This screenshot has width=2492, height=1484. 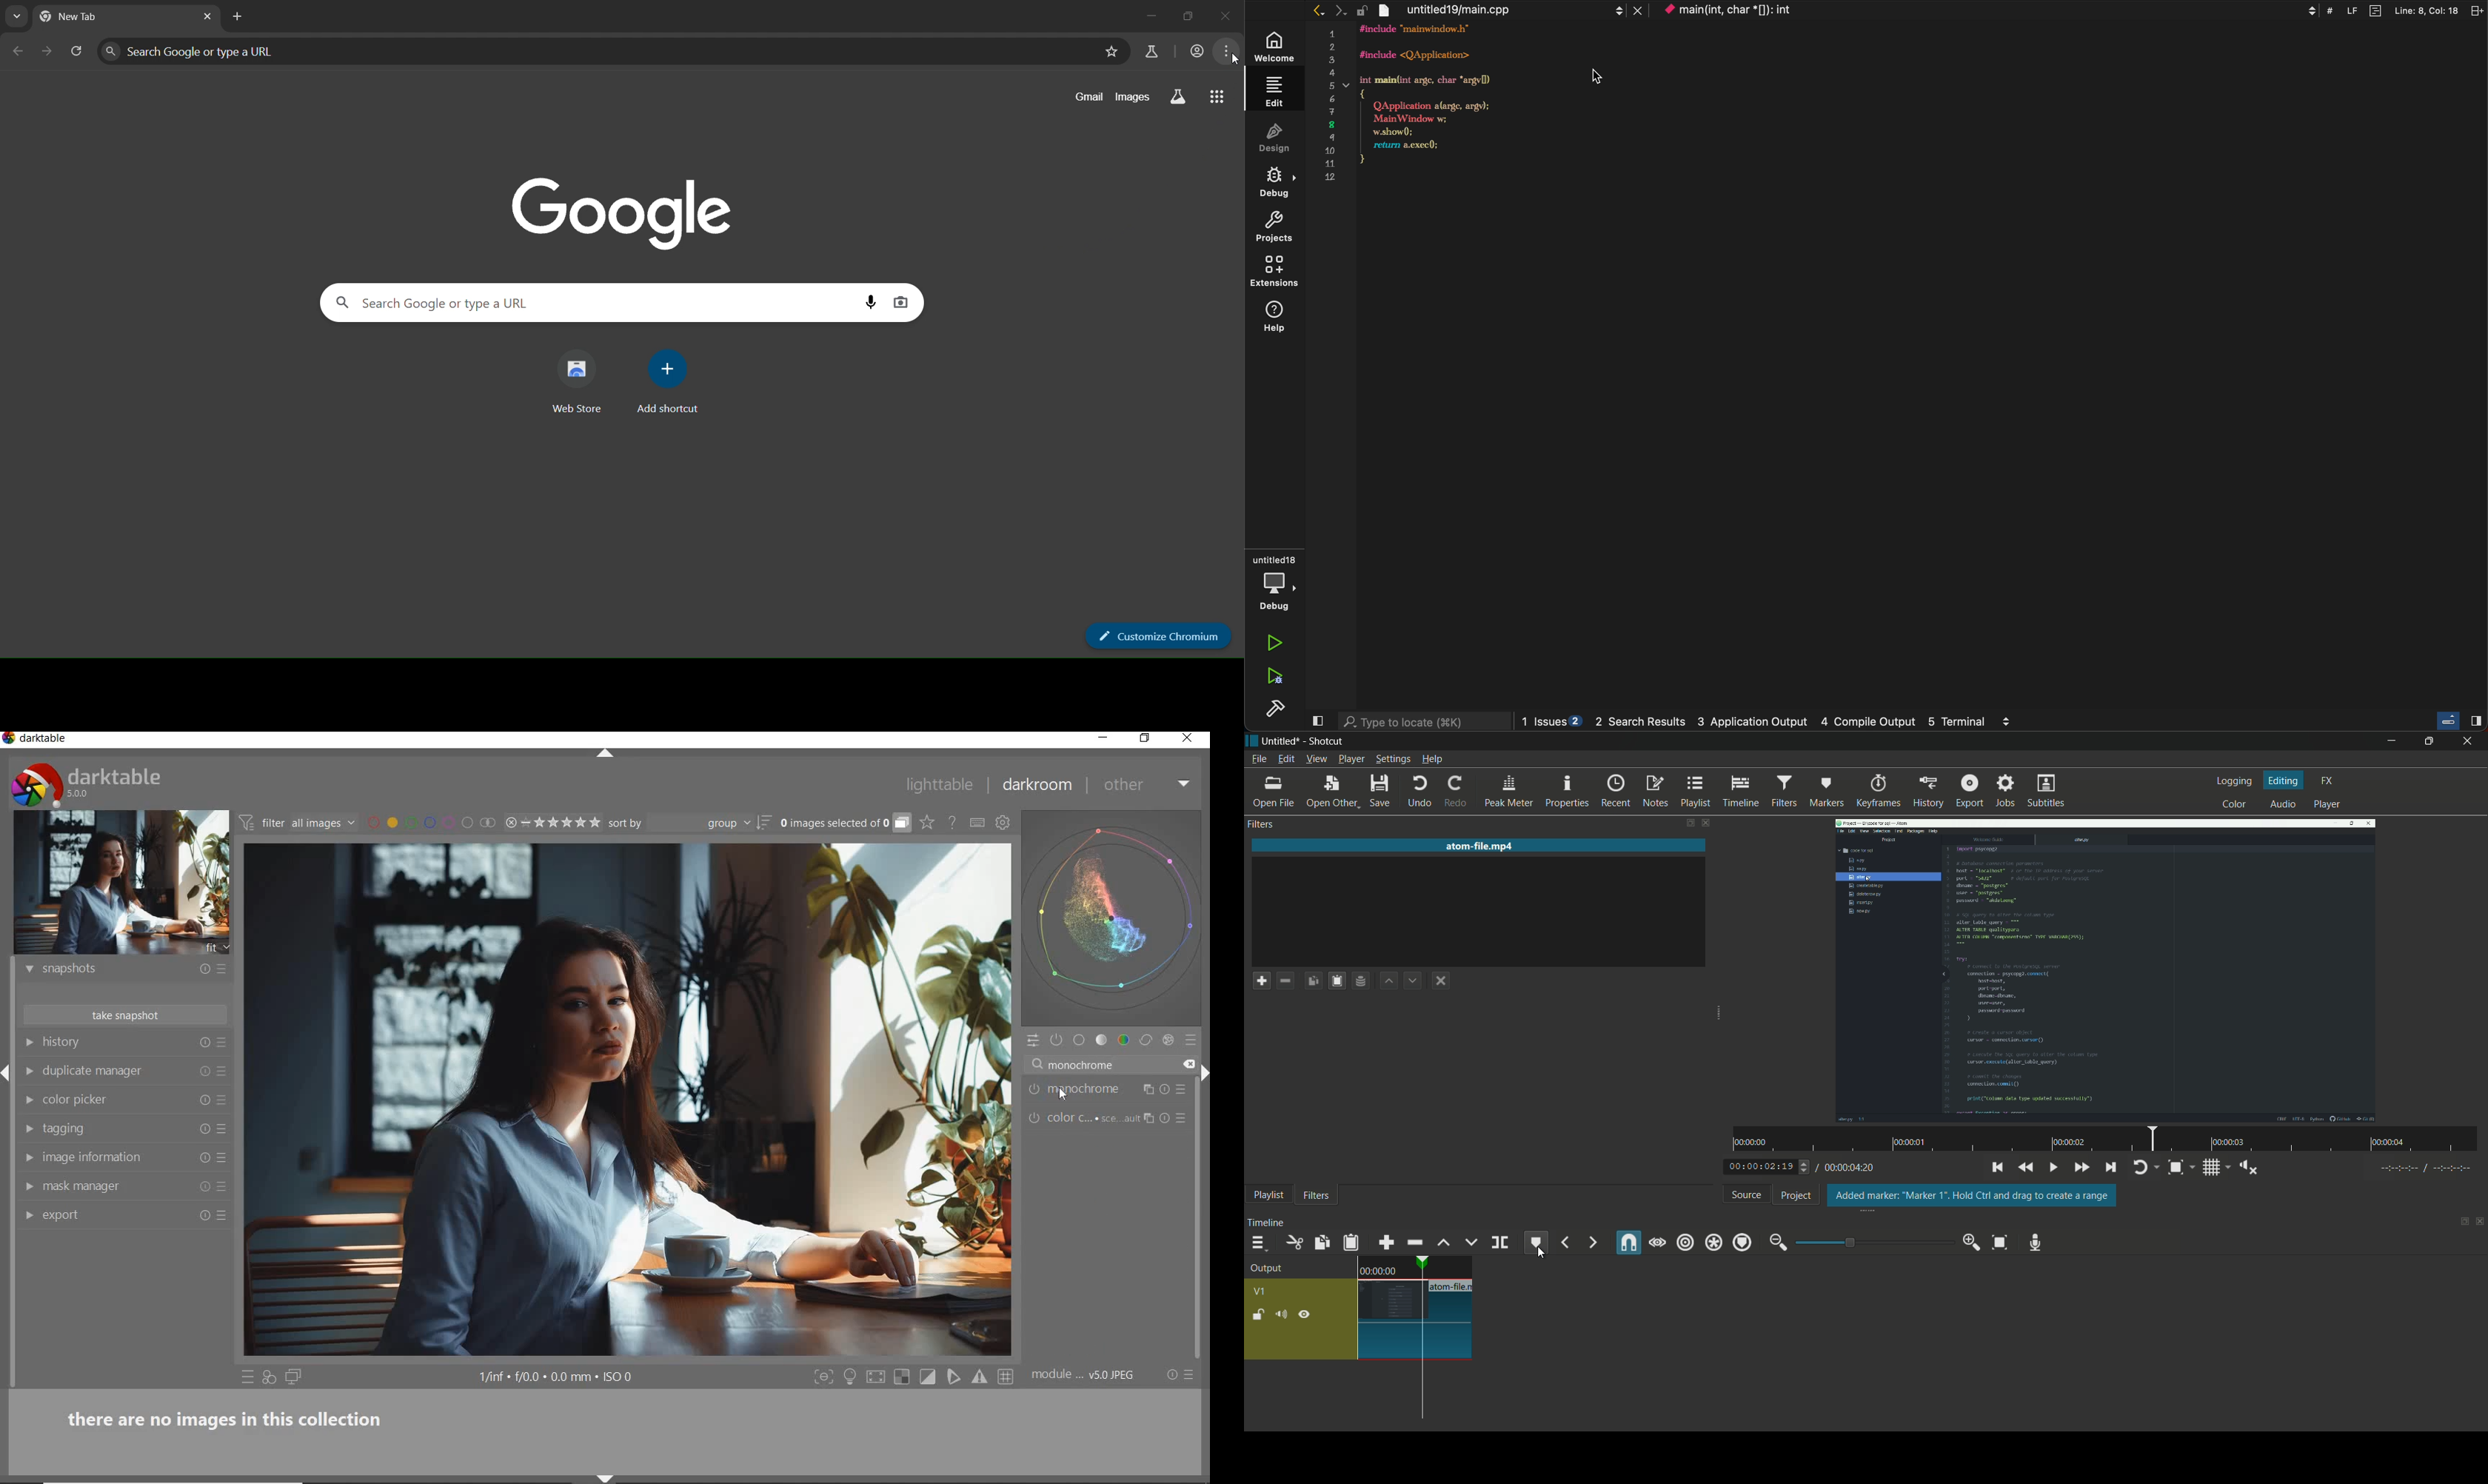 I want to click on shift+o, so click(x=901, y=1378).